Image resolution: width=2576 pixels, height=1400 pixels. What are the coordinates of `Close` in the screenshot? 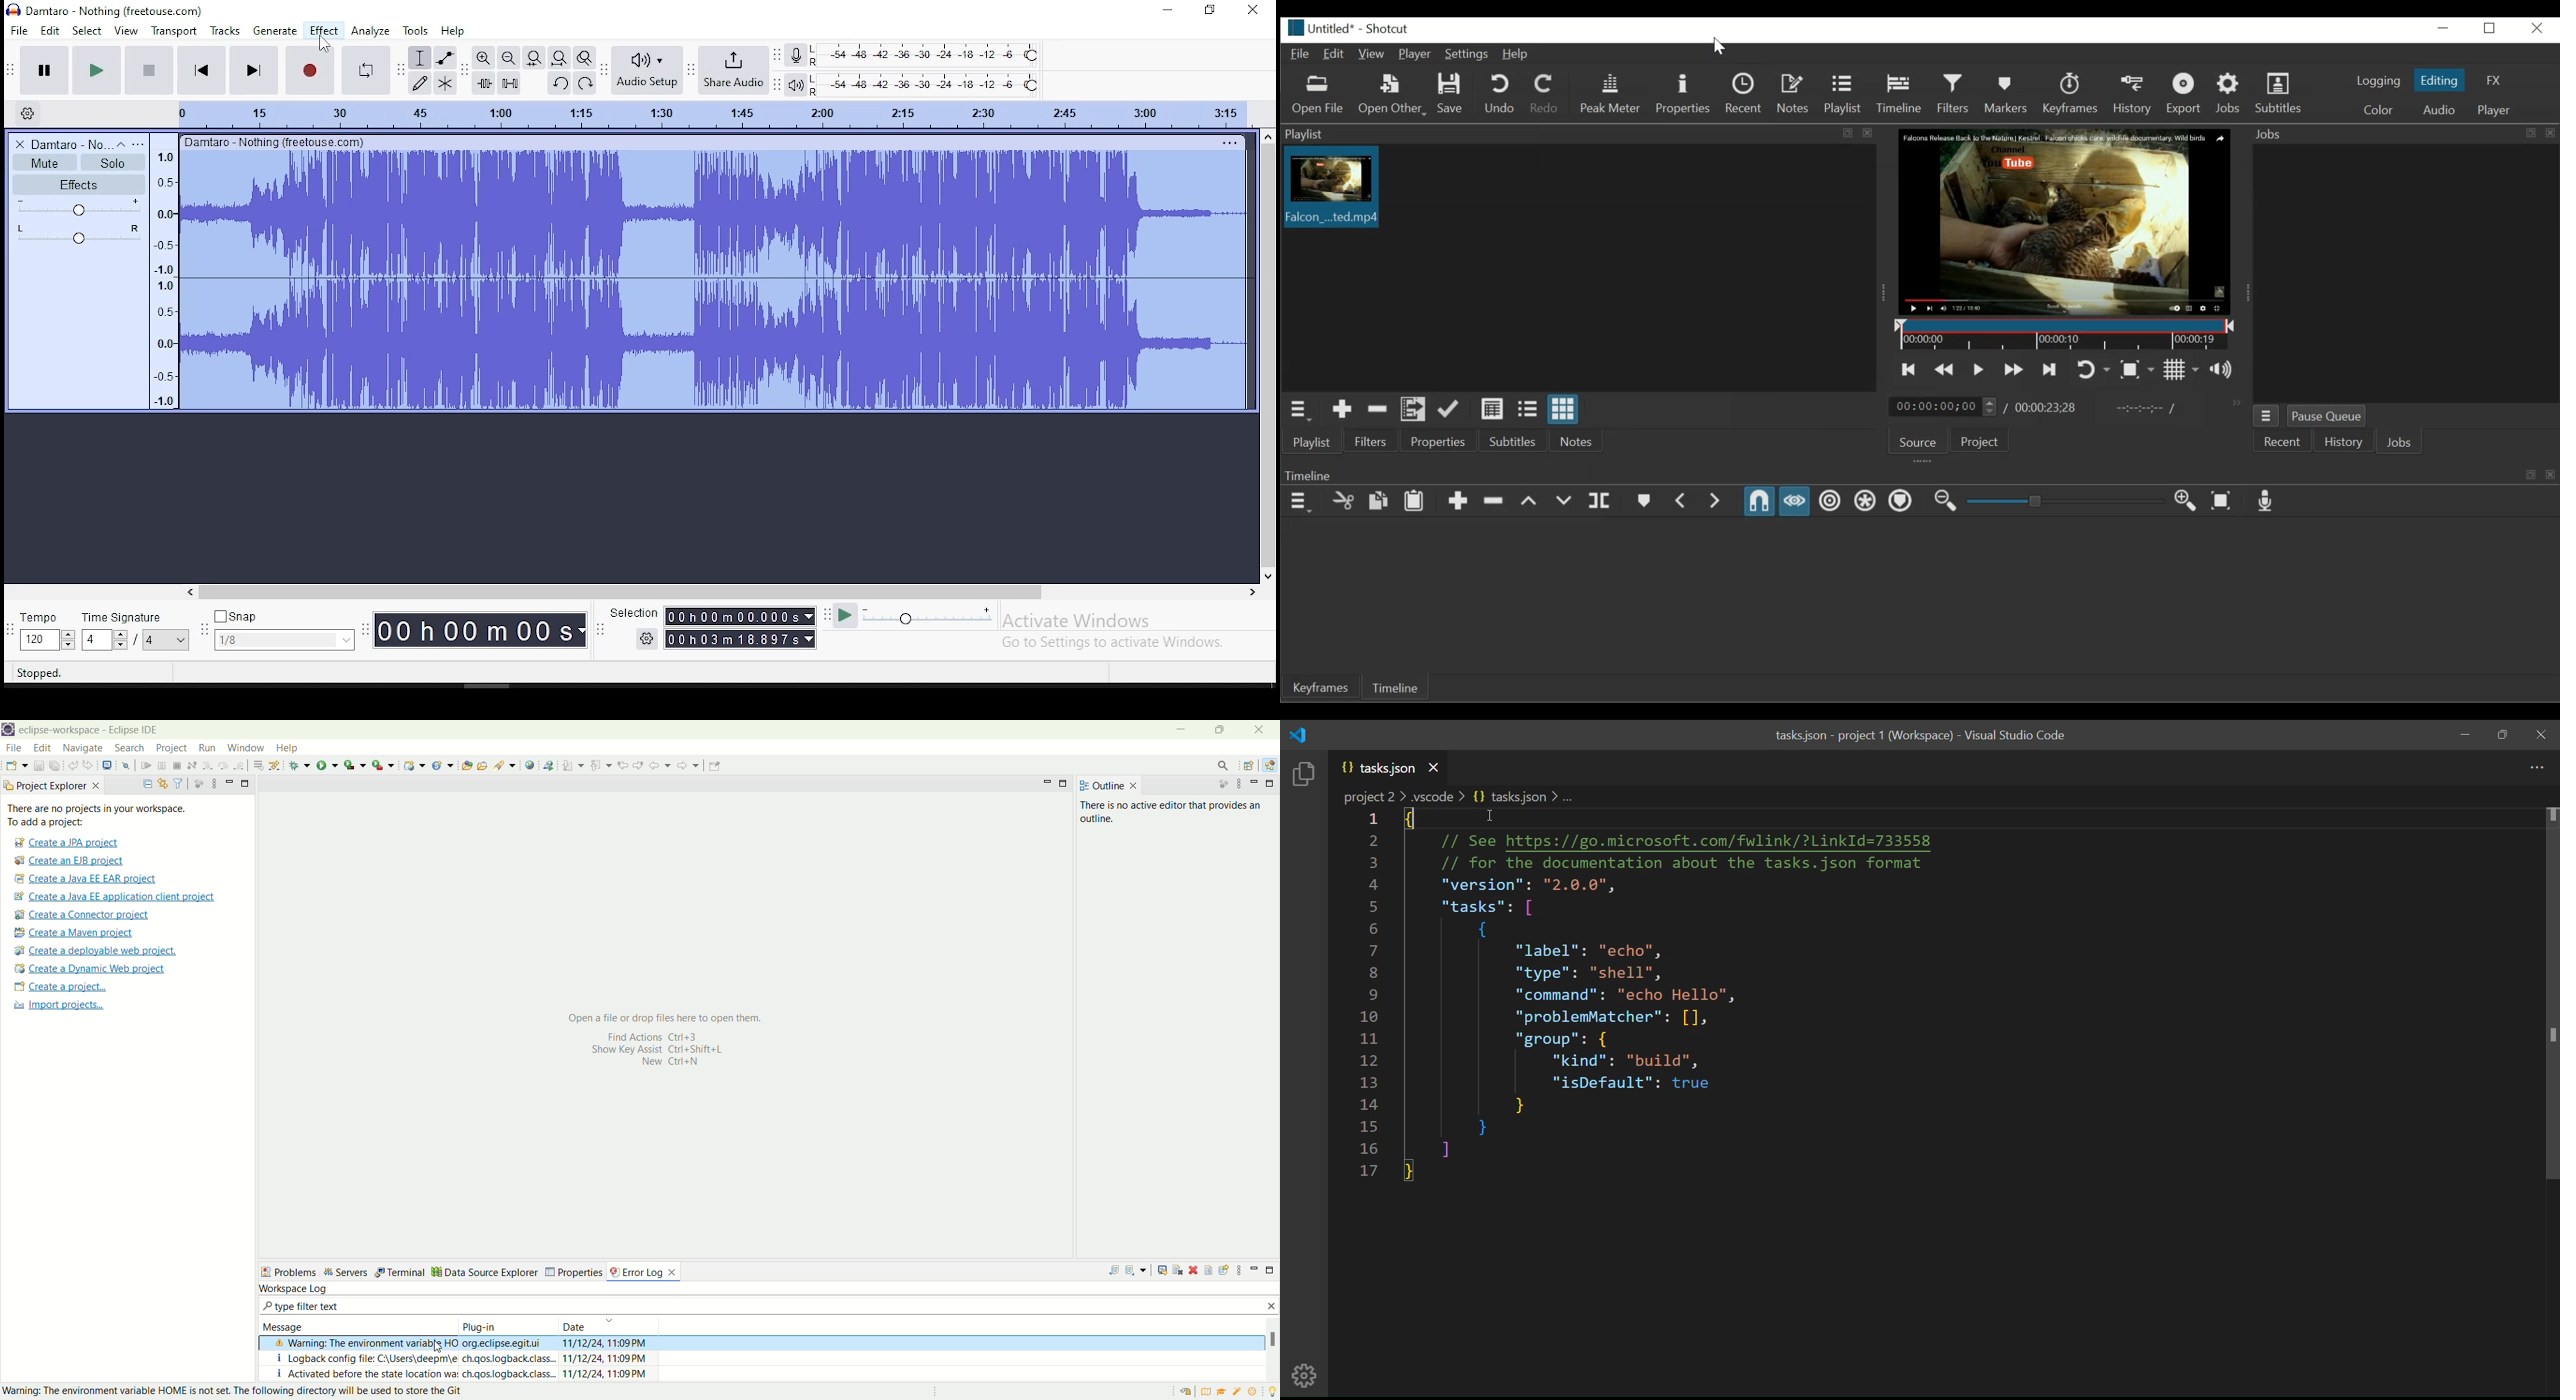 It's located at (2534, 28).